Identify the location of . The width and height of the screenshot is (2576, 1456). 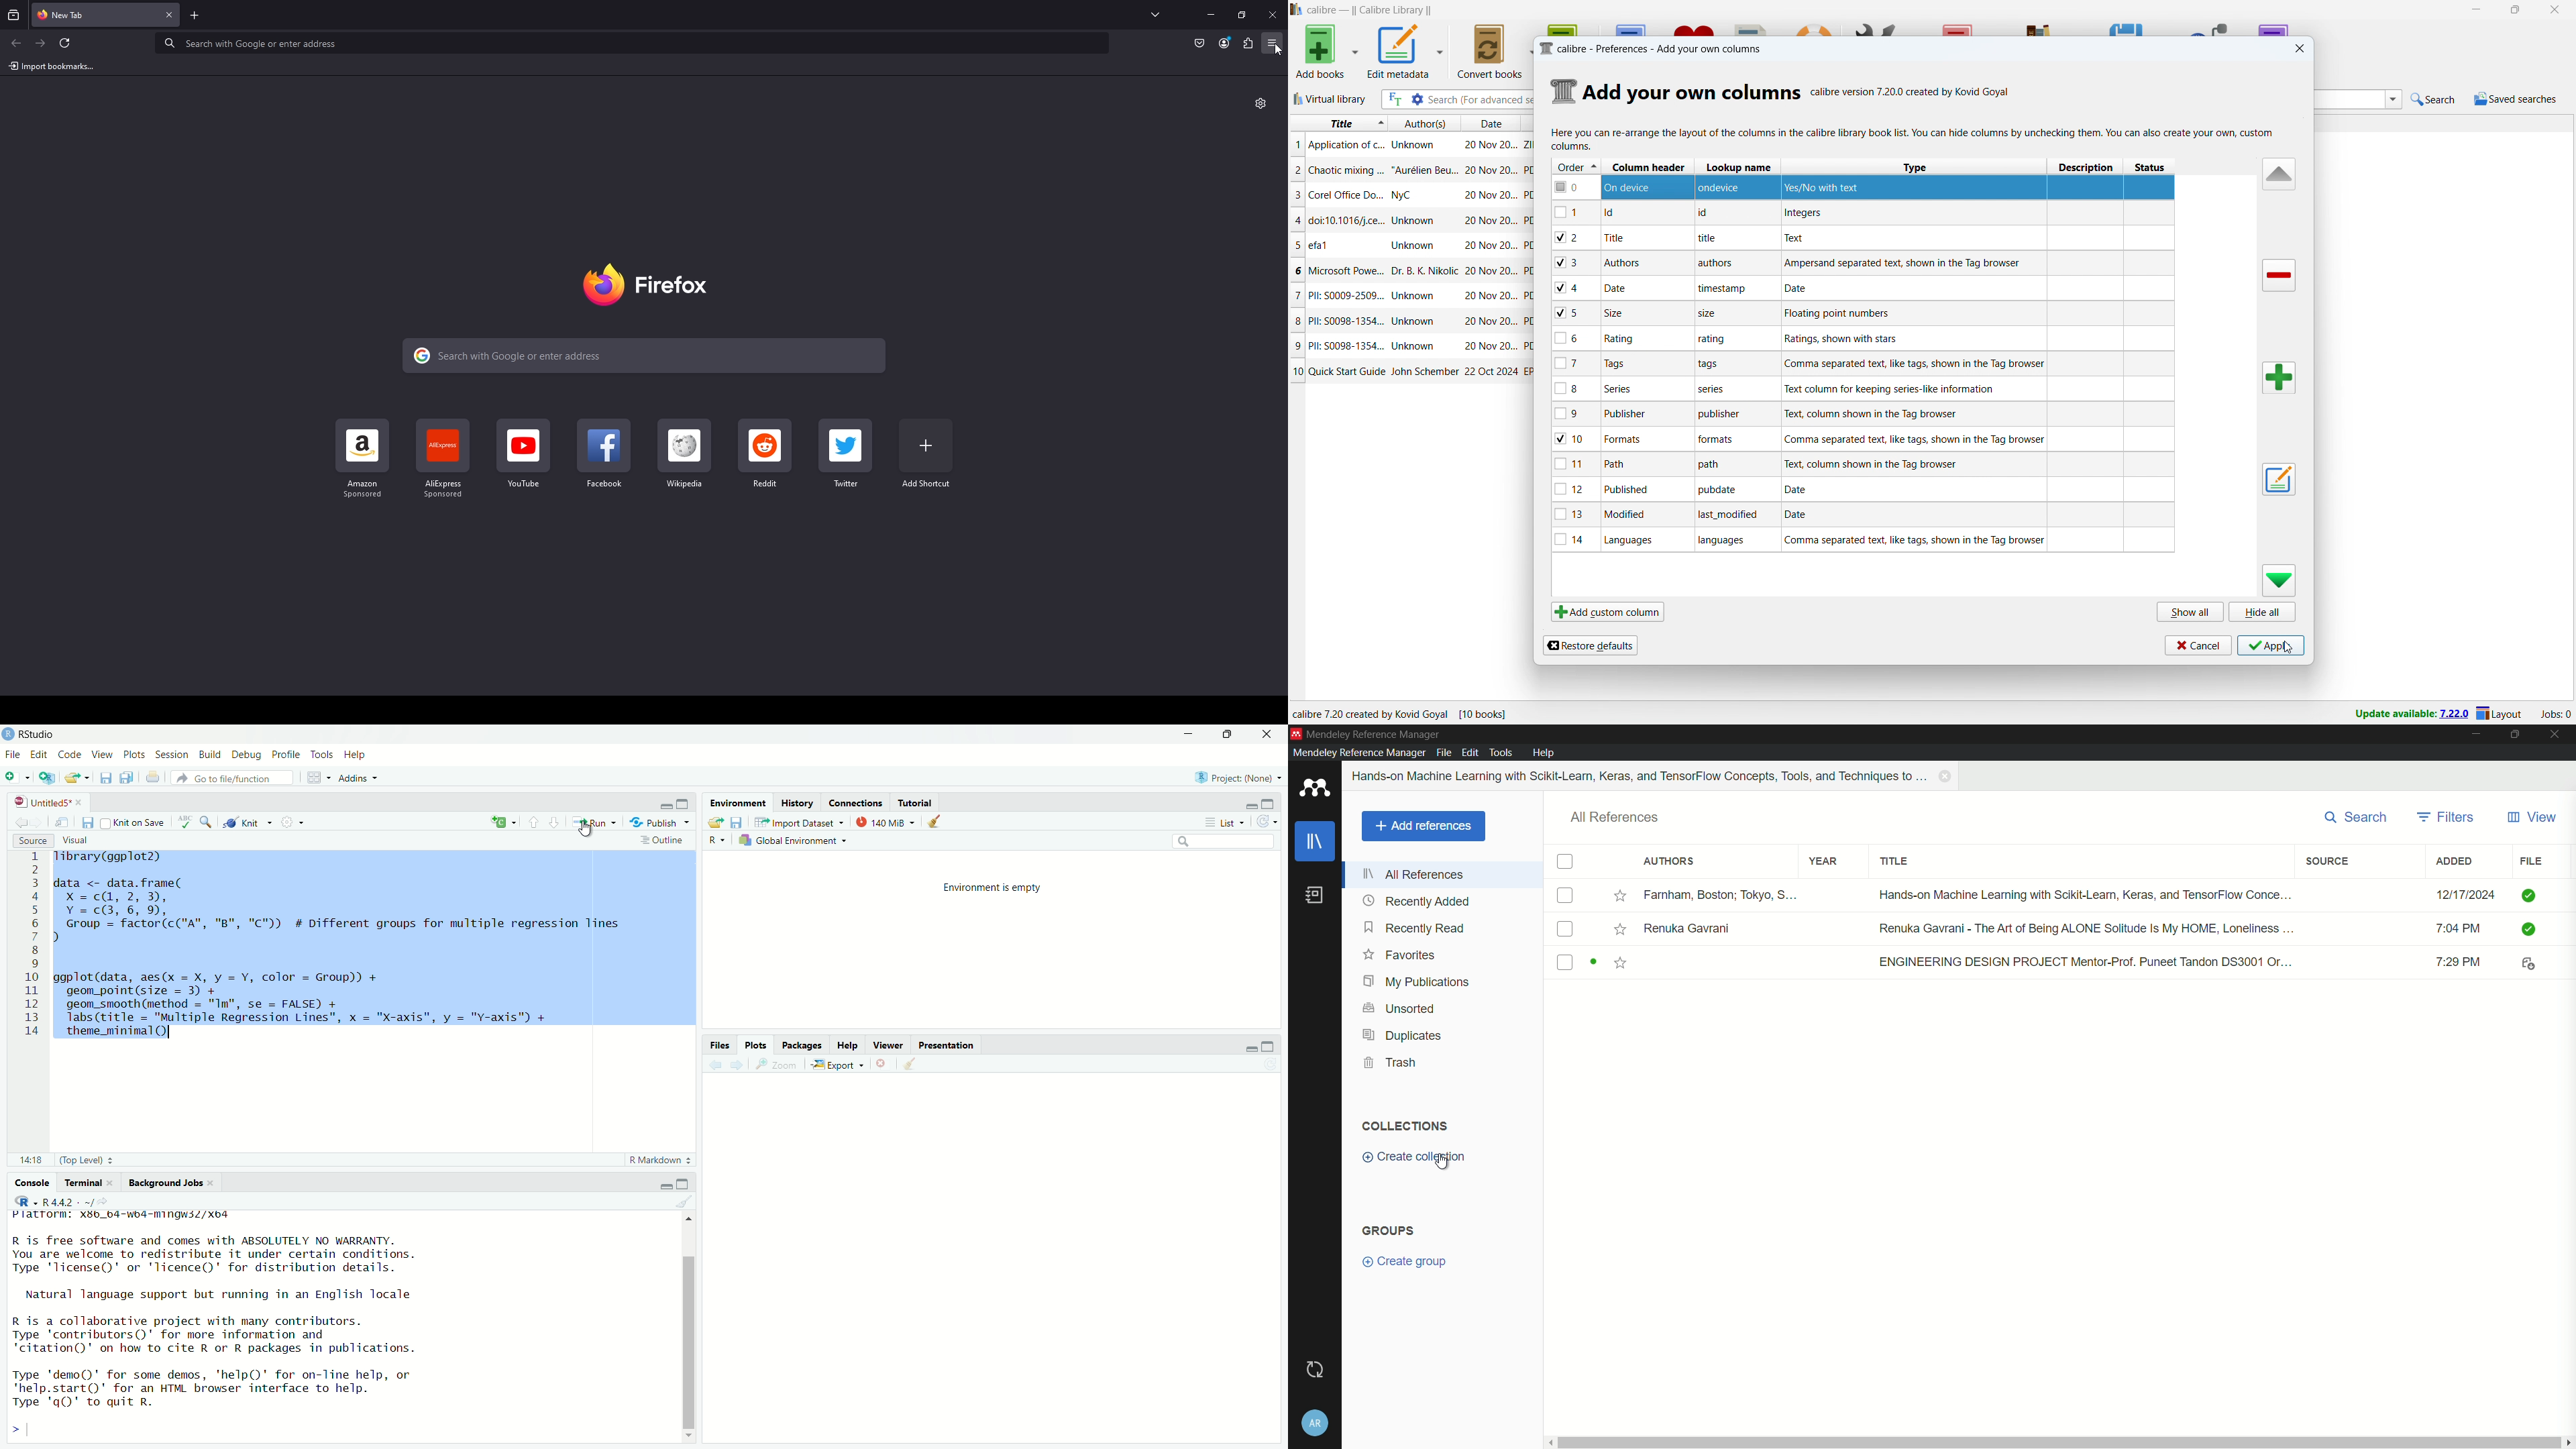
(719, 1044).